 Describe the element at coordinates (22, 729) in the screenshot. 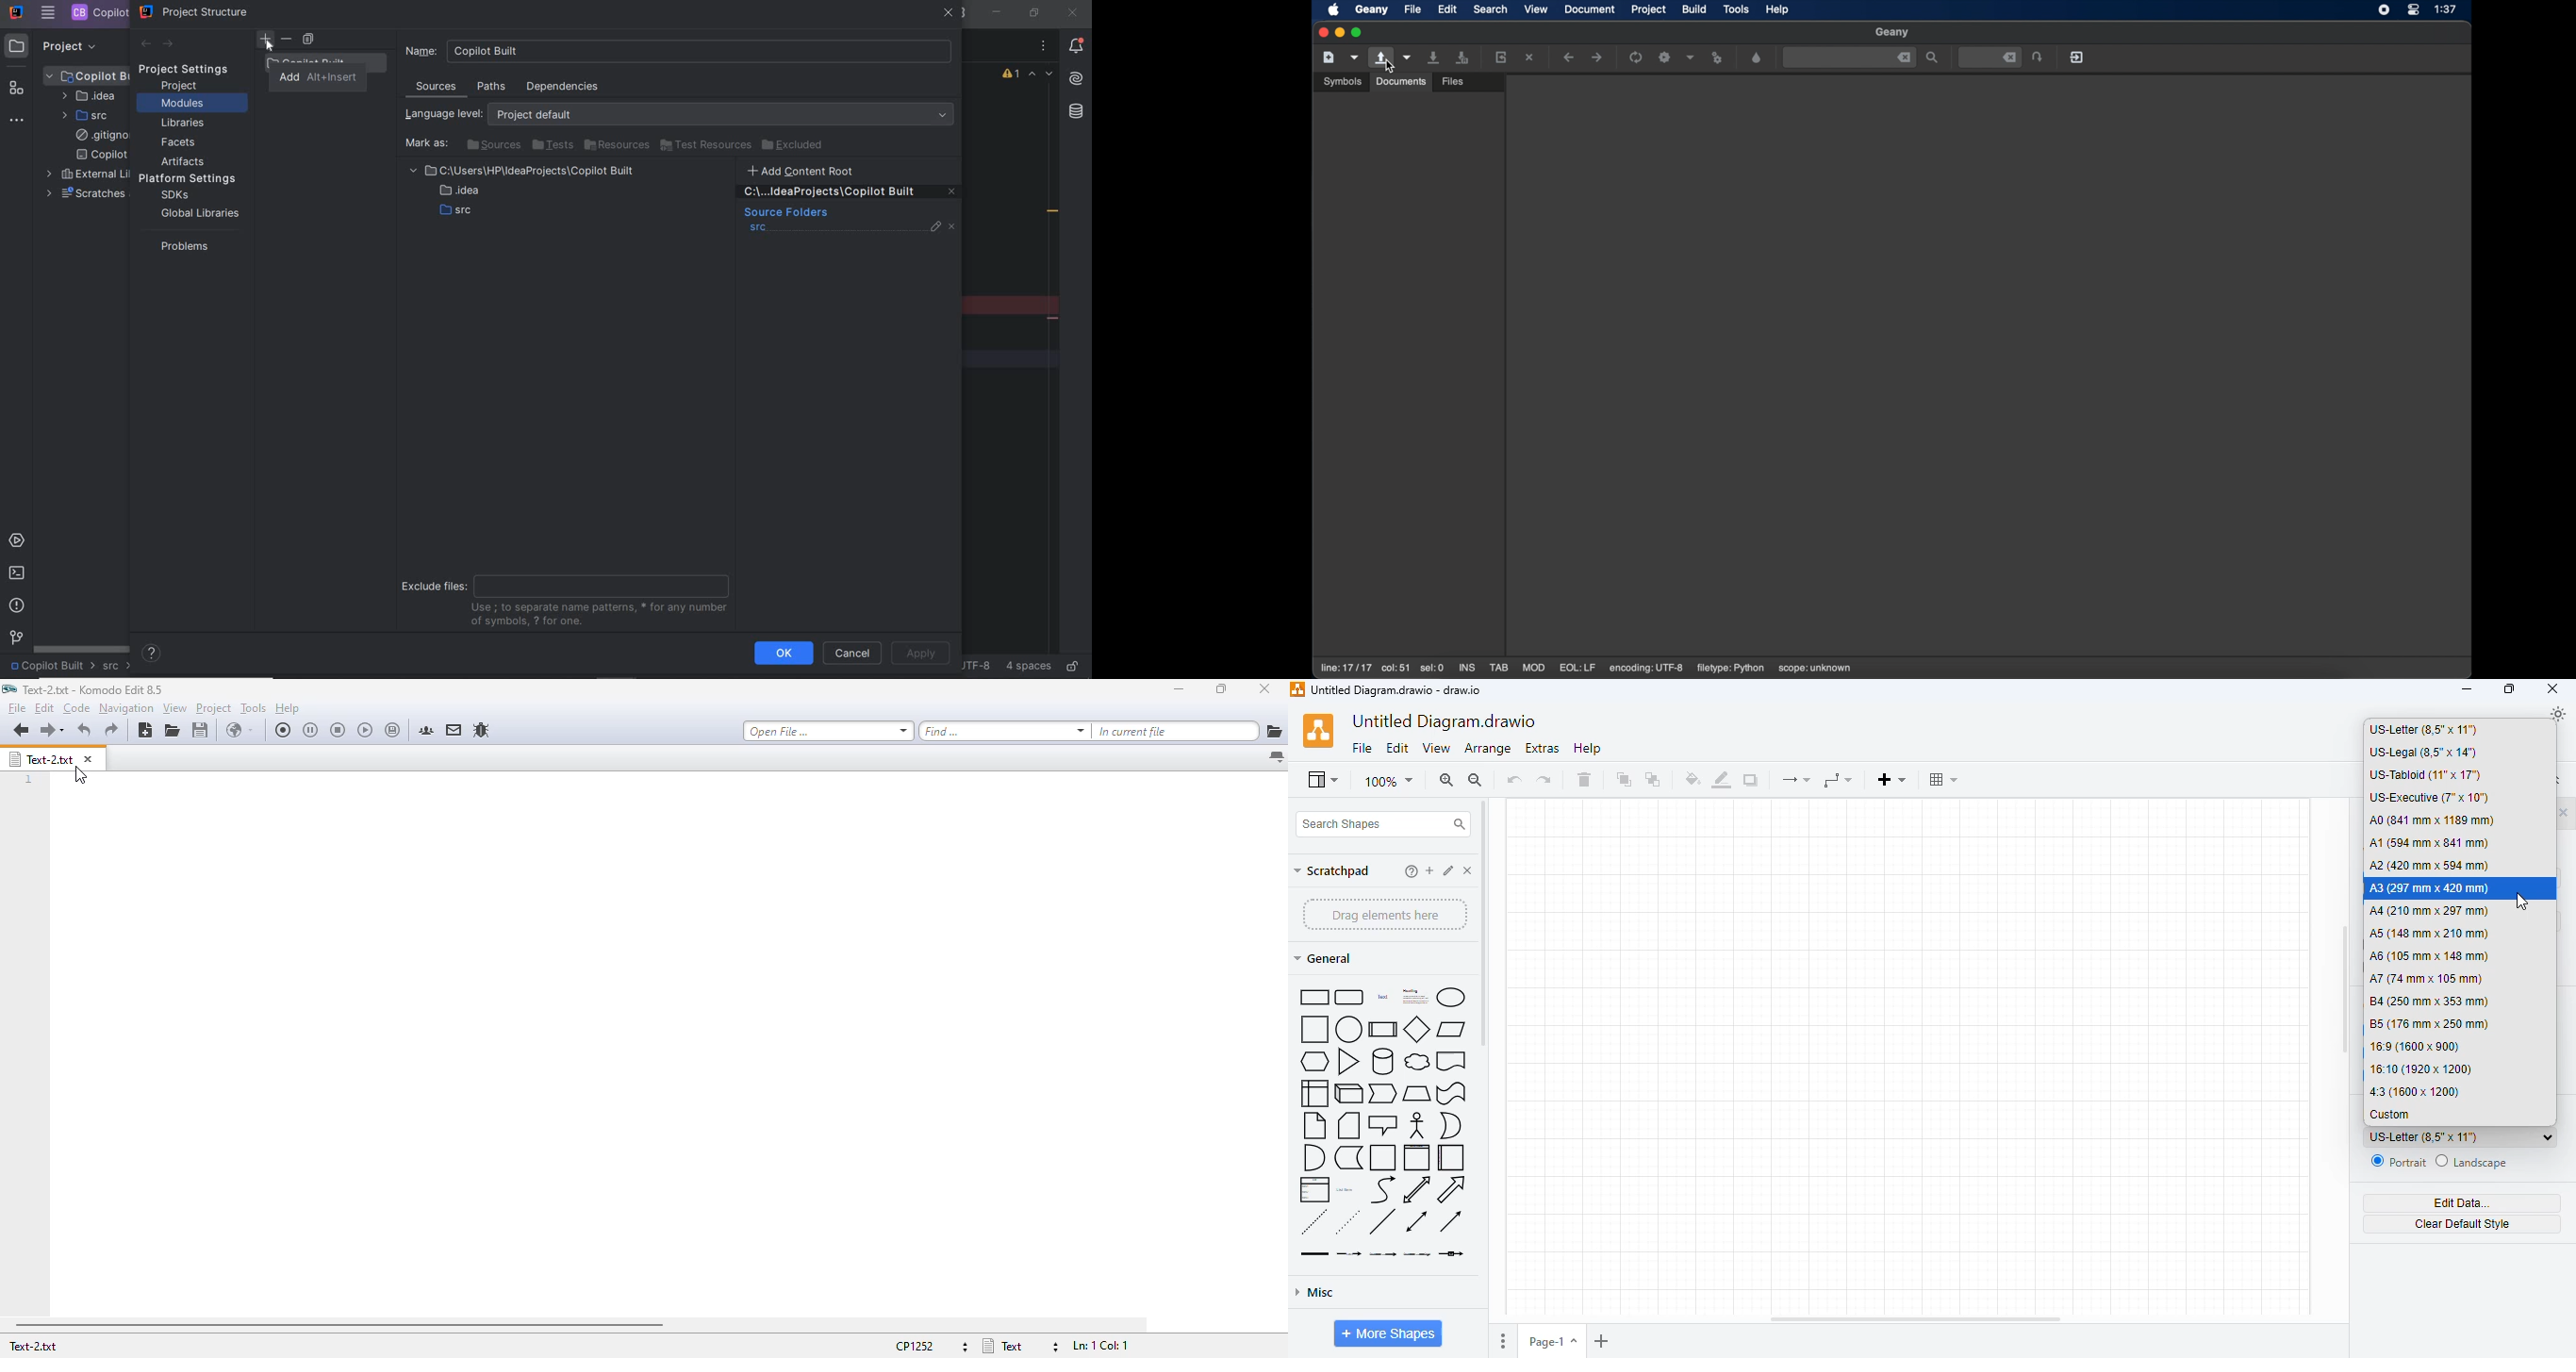

I see `go back one location` at that location.